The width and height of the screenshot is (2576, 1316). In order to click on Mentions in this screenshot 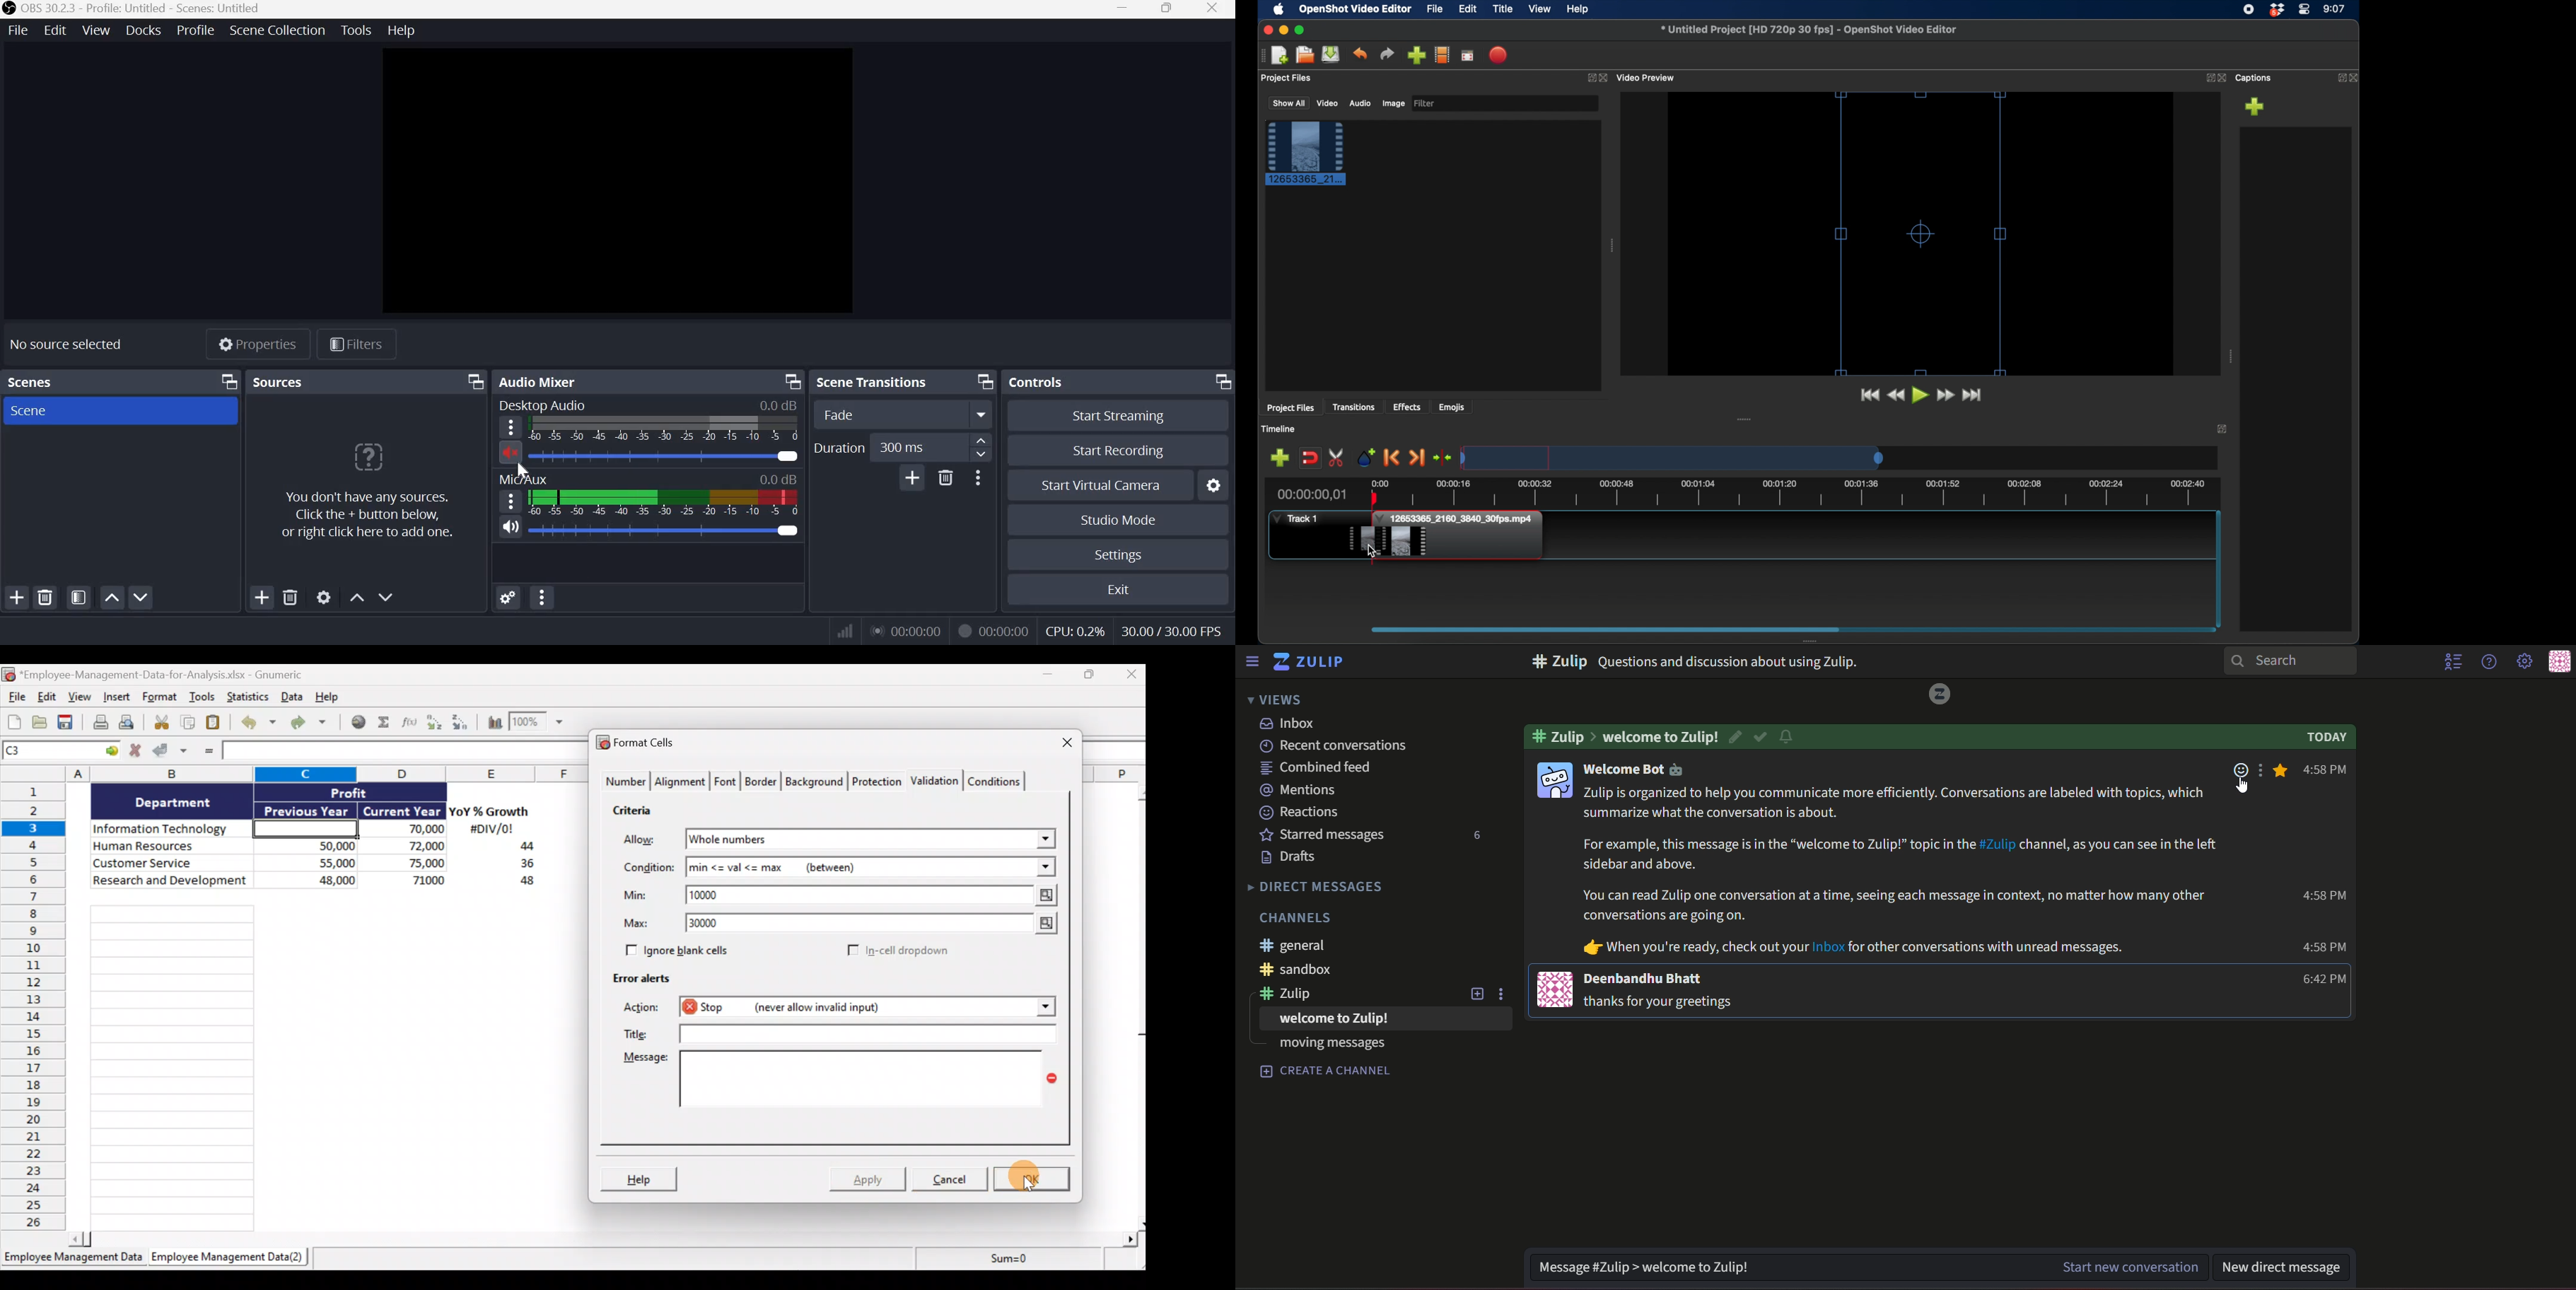, I will do `click(1299, 788)`.